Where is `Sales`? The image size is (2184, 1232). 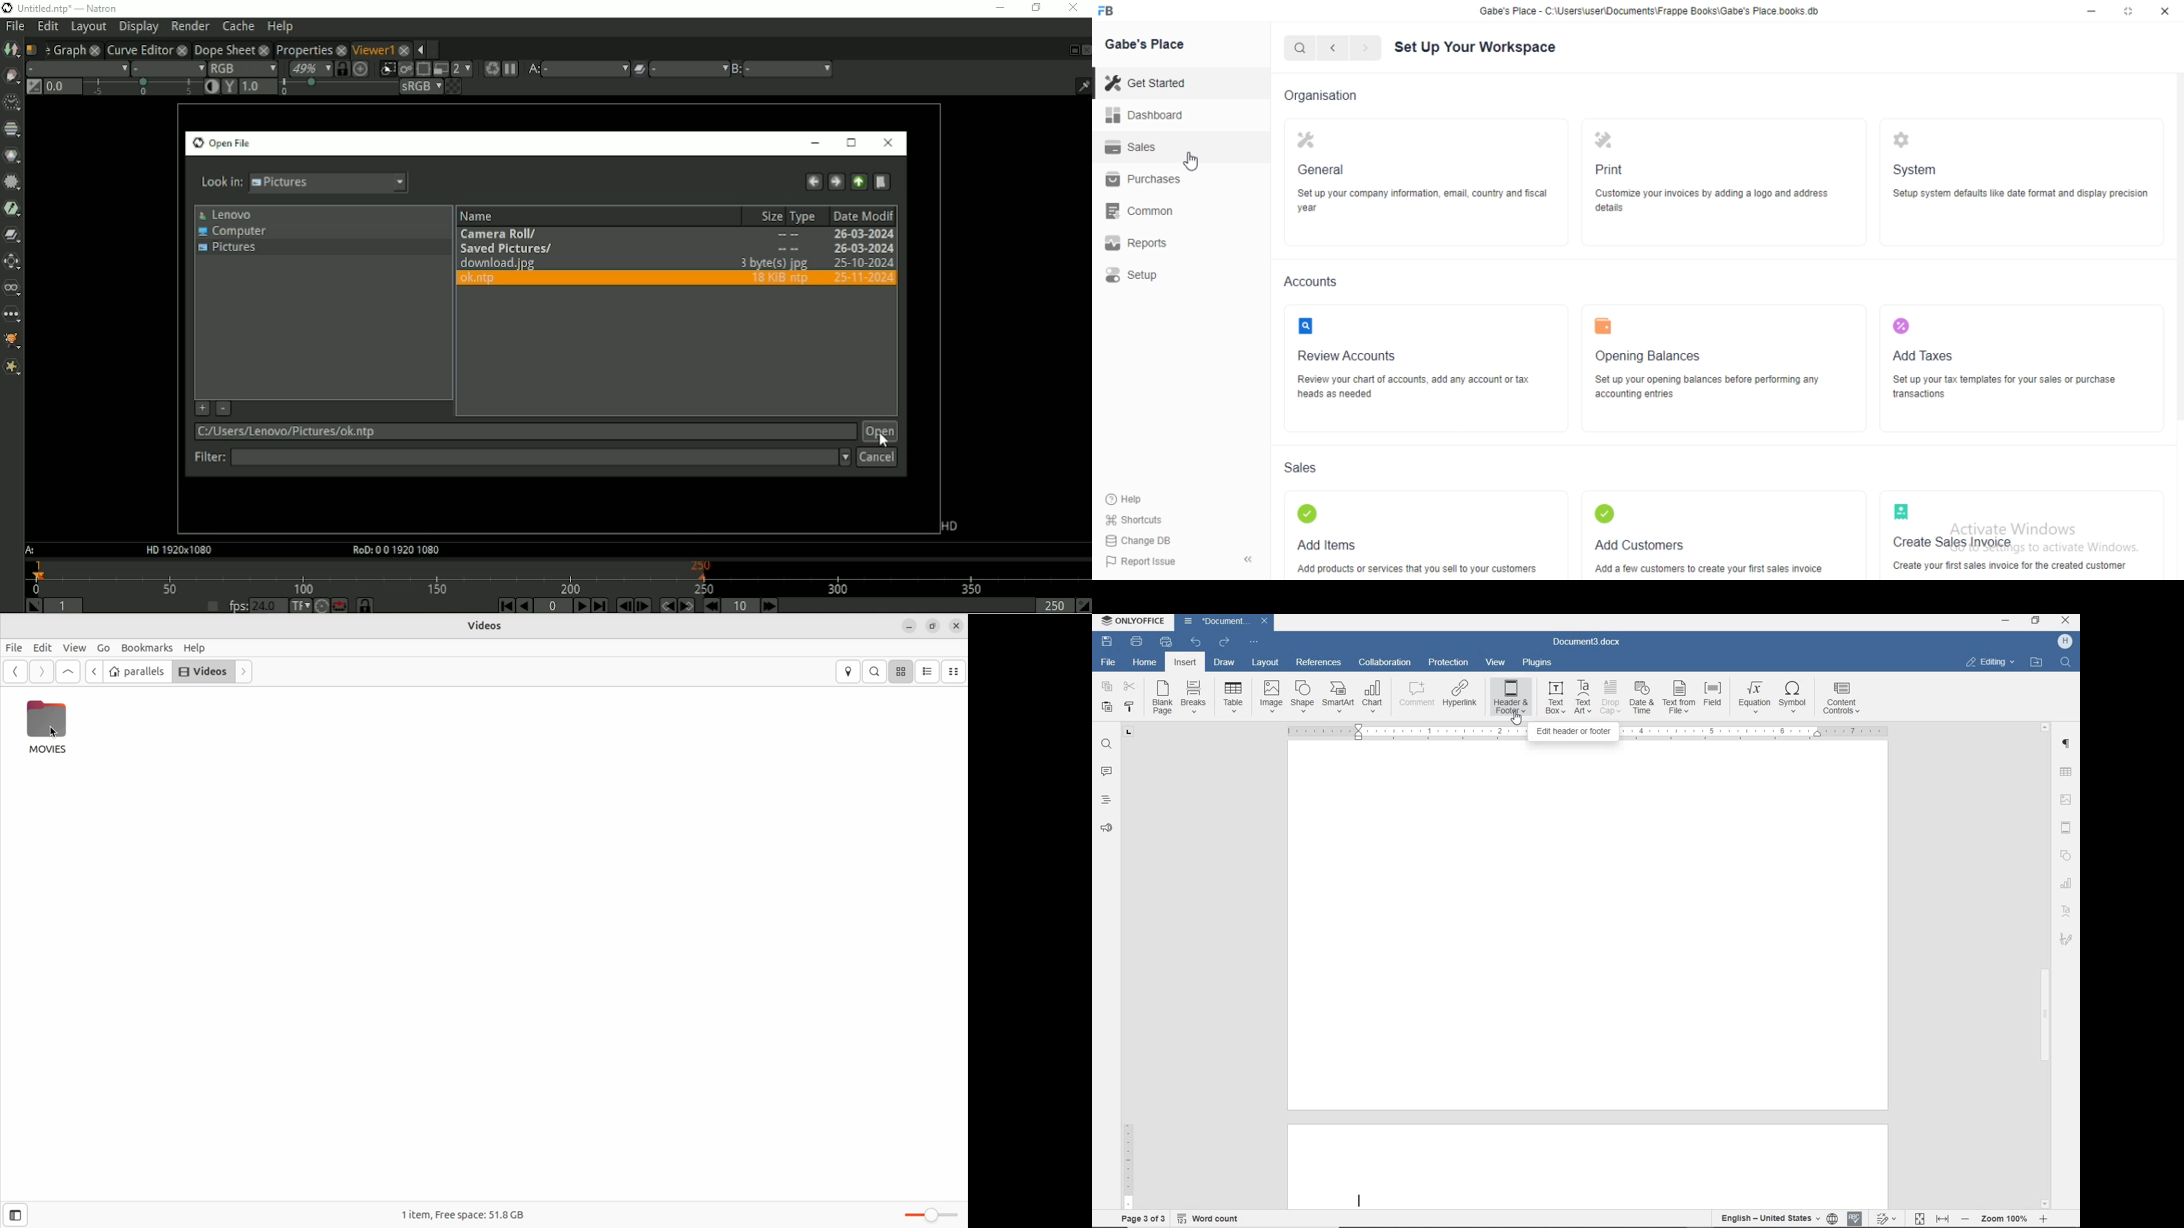
Sales is located at coordinates (1133, 146).